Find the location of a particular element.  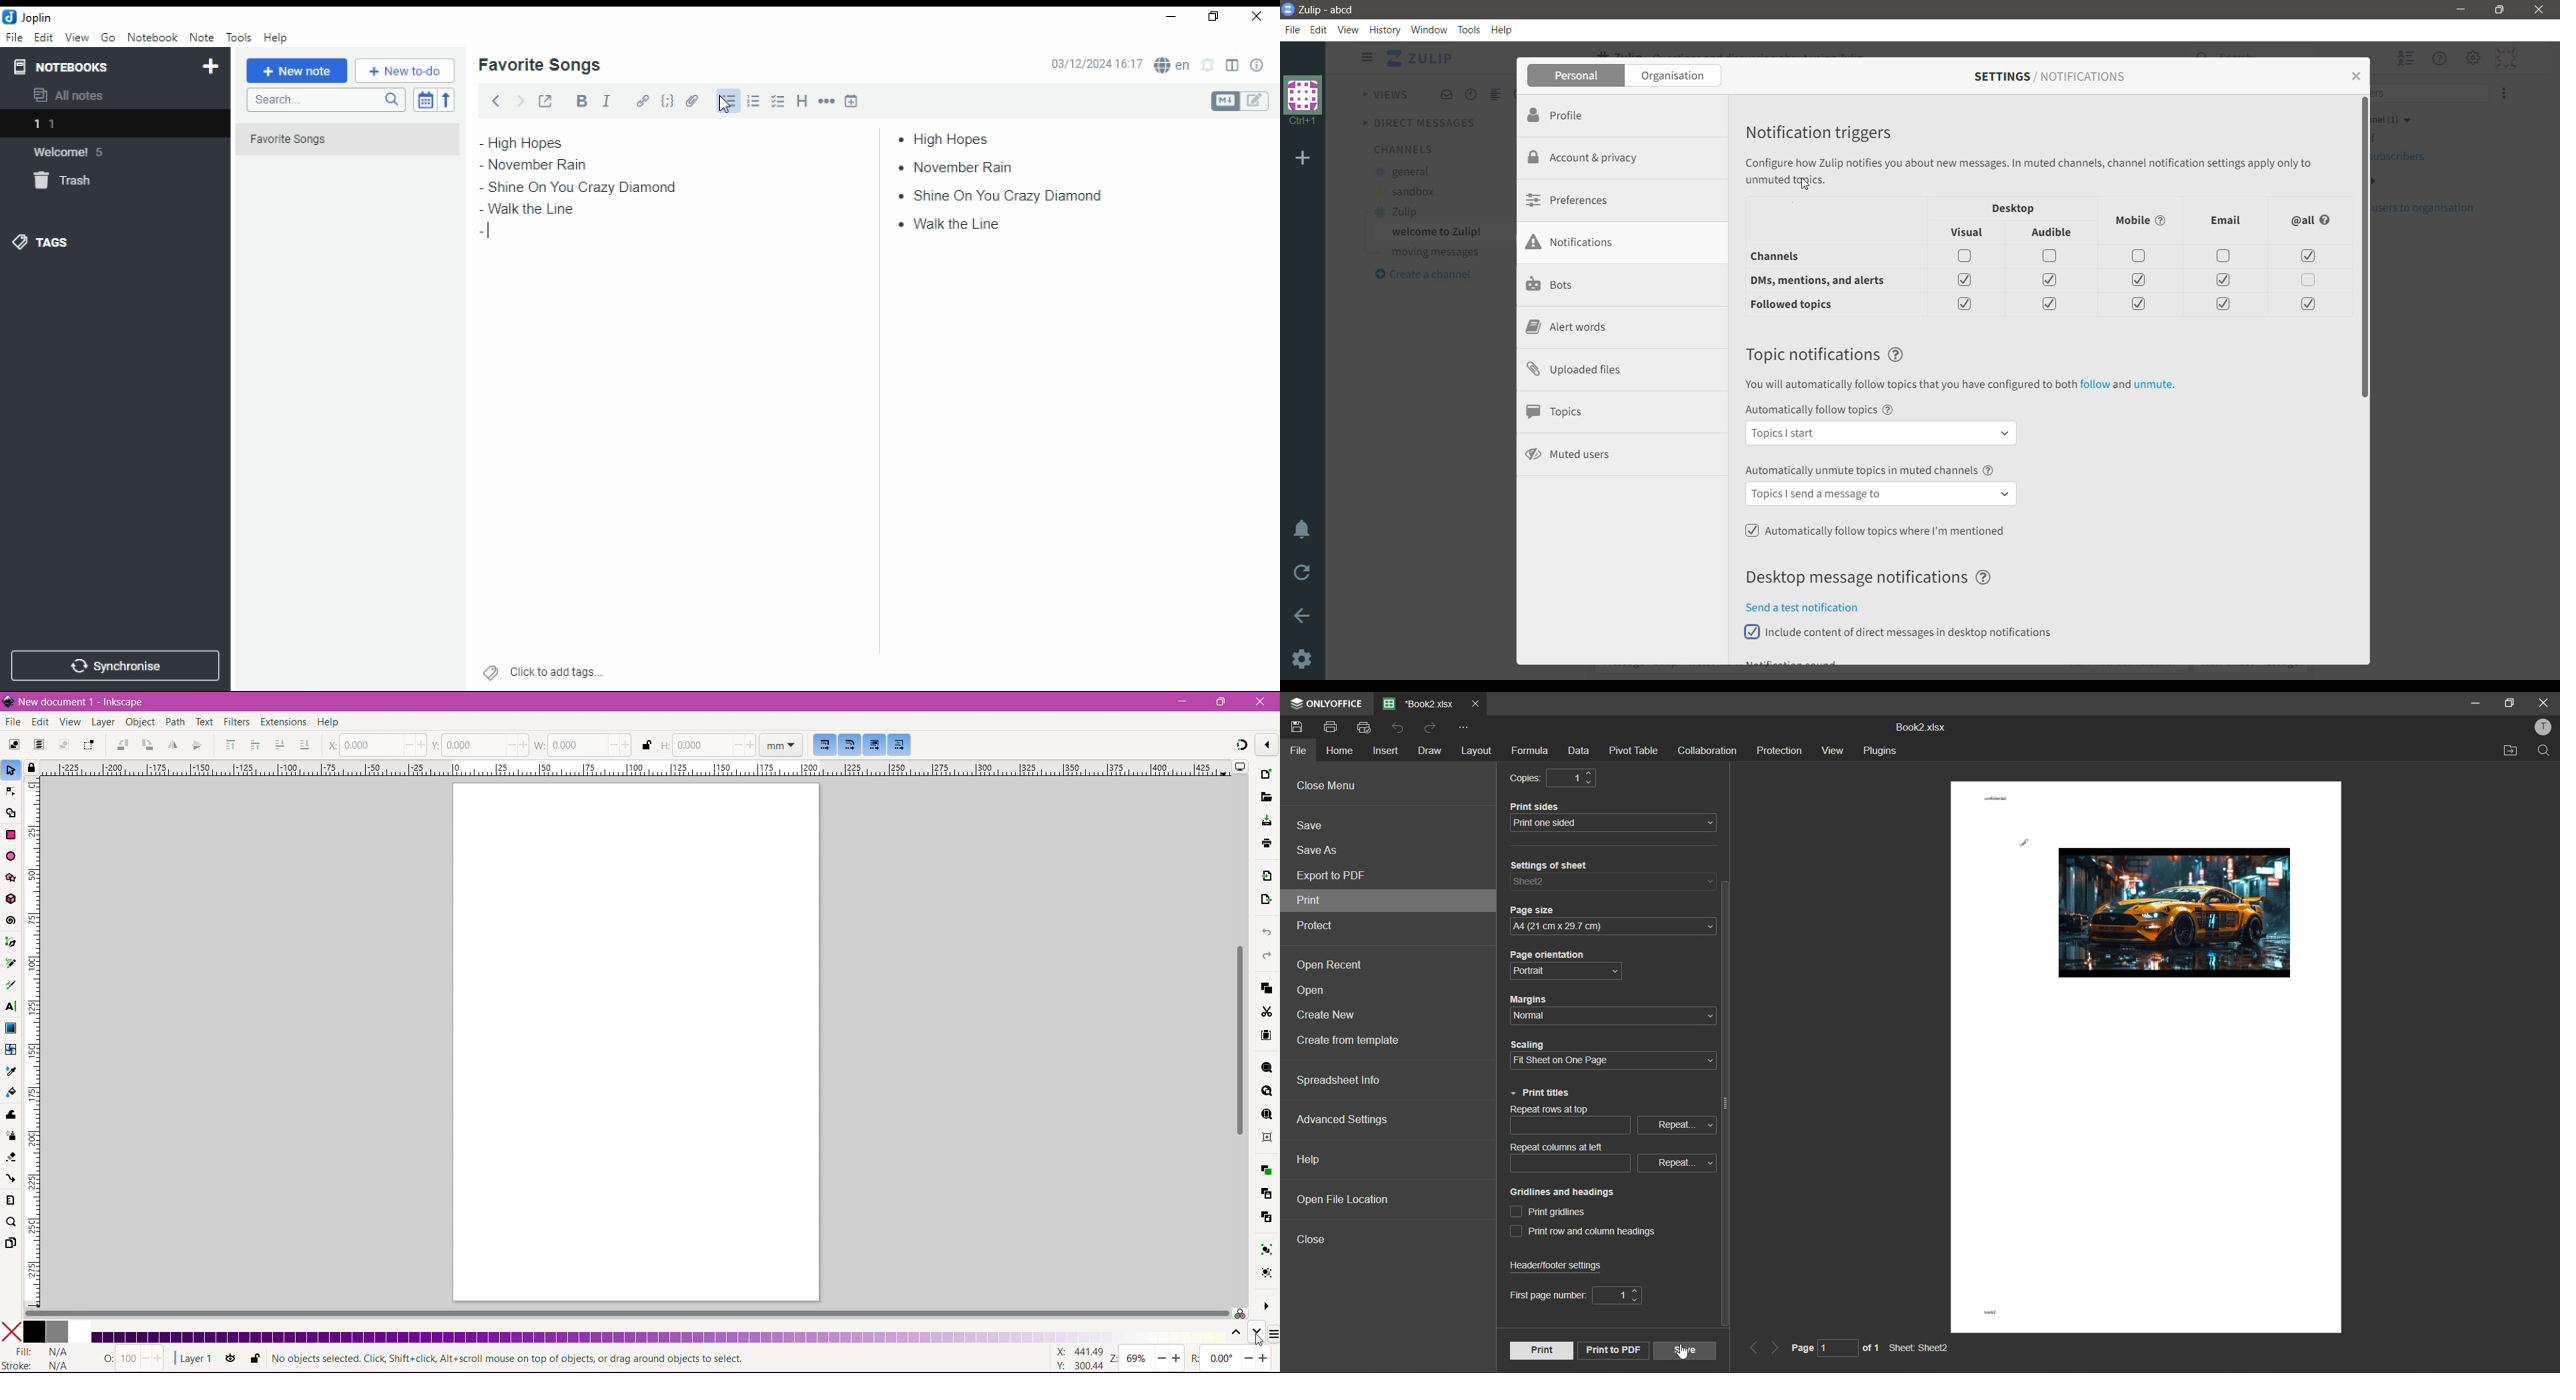

heading is located at coordinates (803, 99).